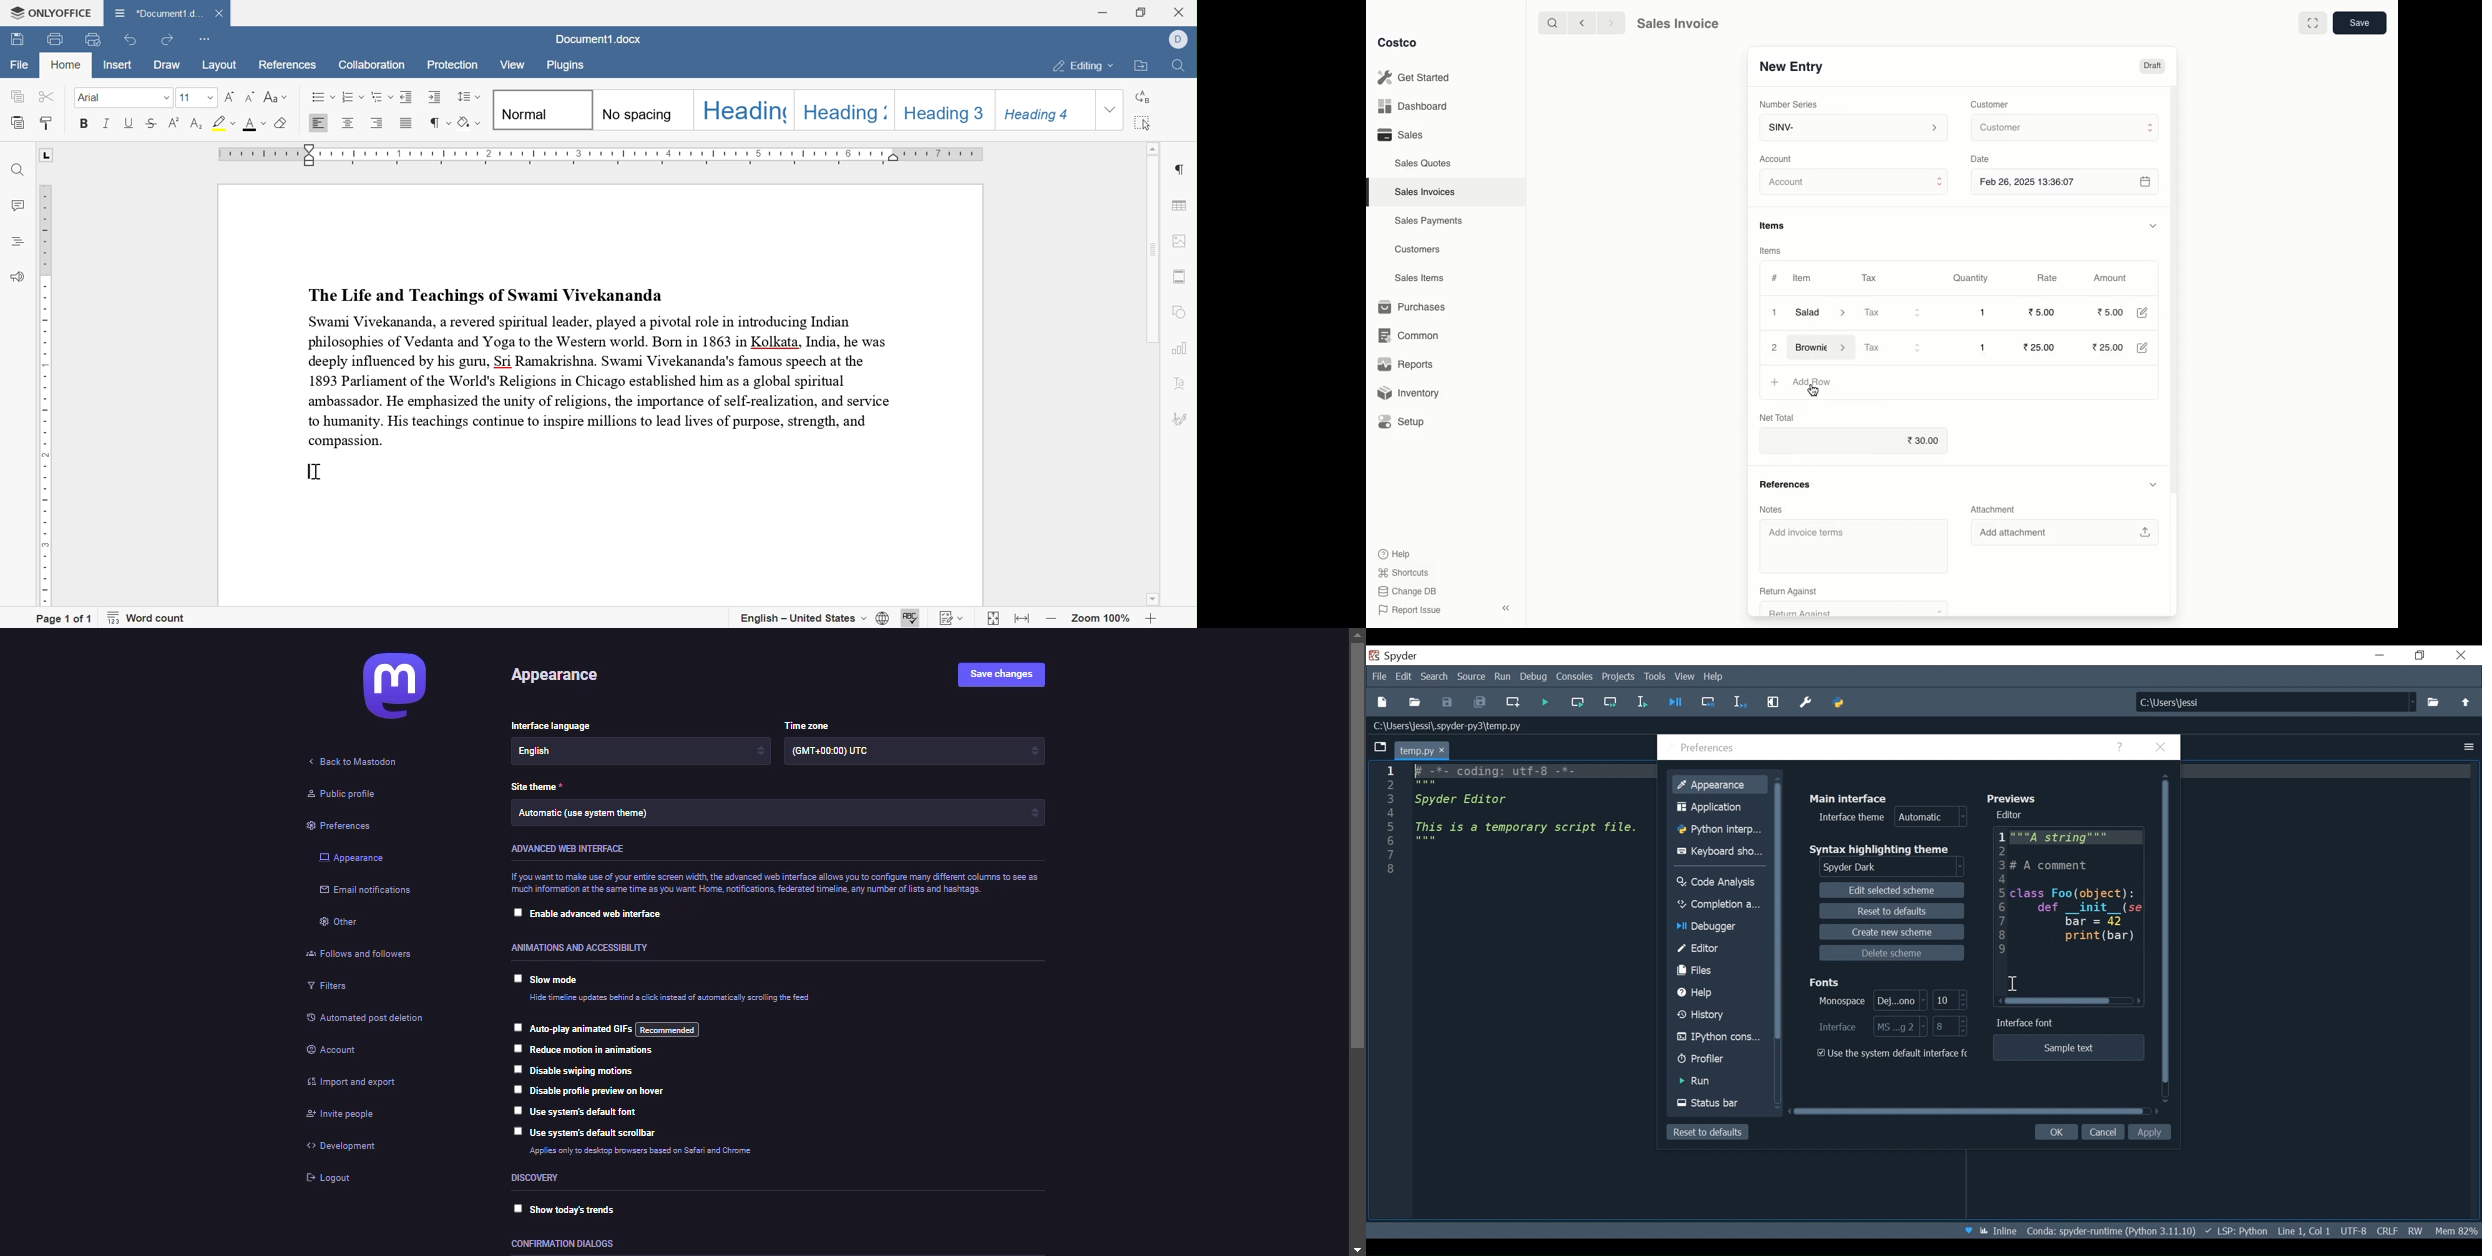 The width and height of the screenshot is (2492, 1260). Describe the element at coordinates (2145, 348) in the screenshot. I see `Edit` at that location.